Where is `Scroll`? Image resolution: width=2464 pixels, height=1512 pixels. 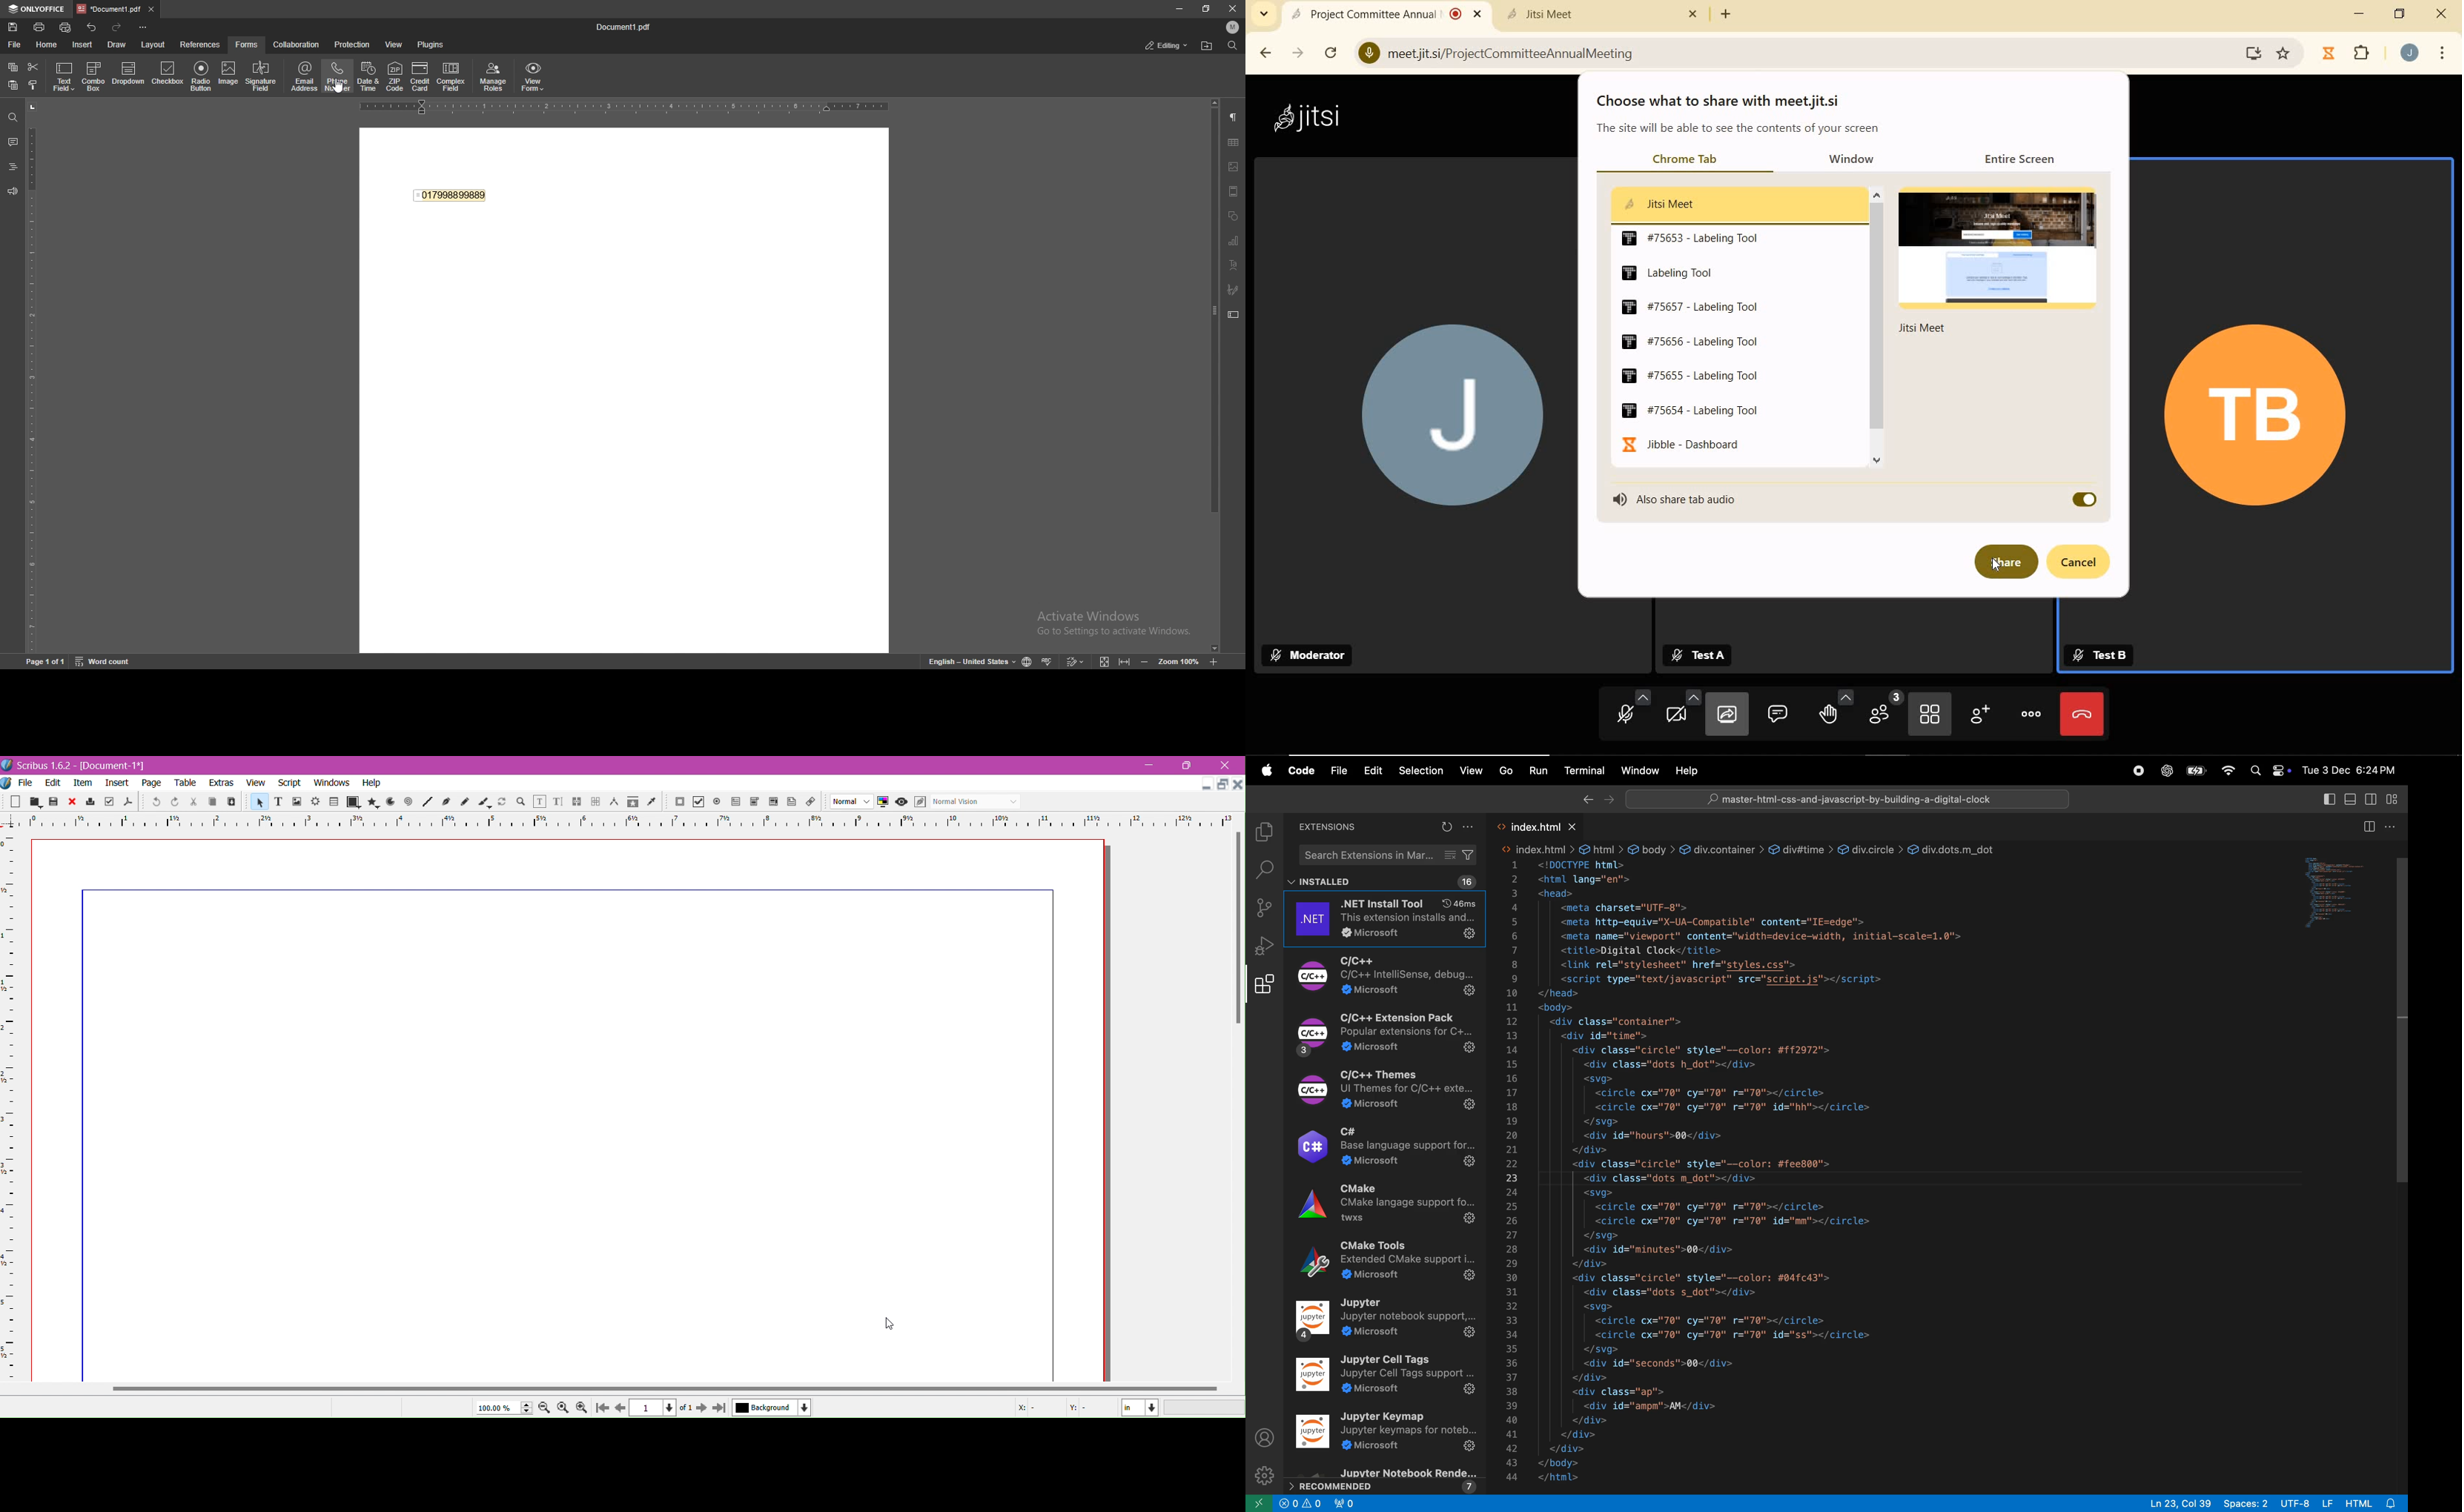 Scroll is located at coordinates (1236, 970).